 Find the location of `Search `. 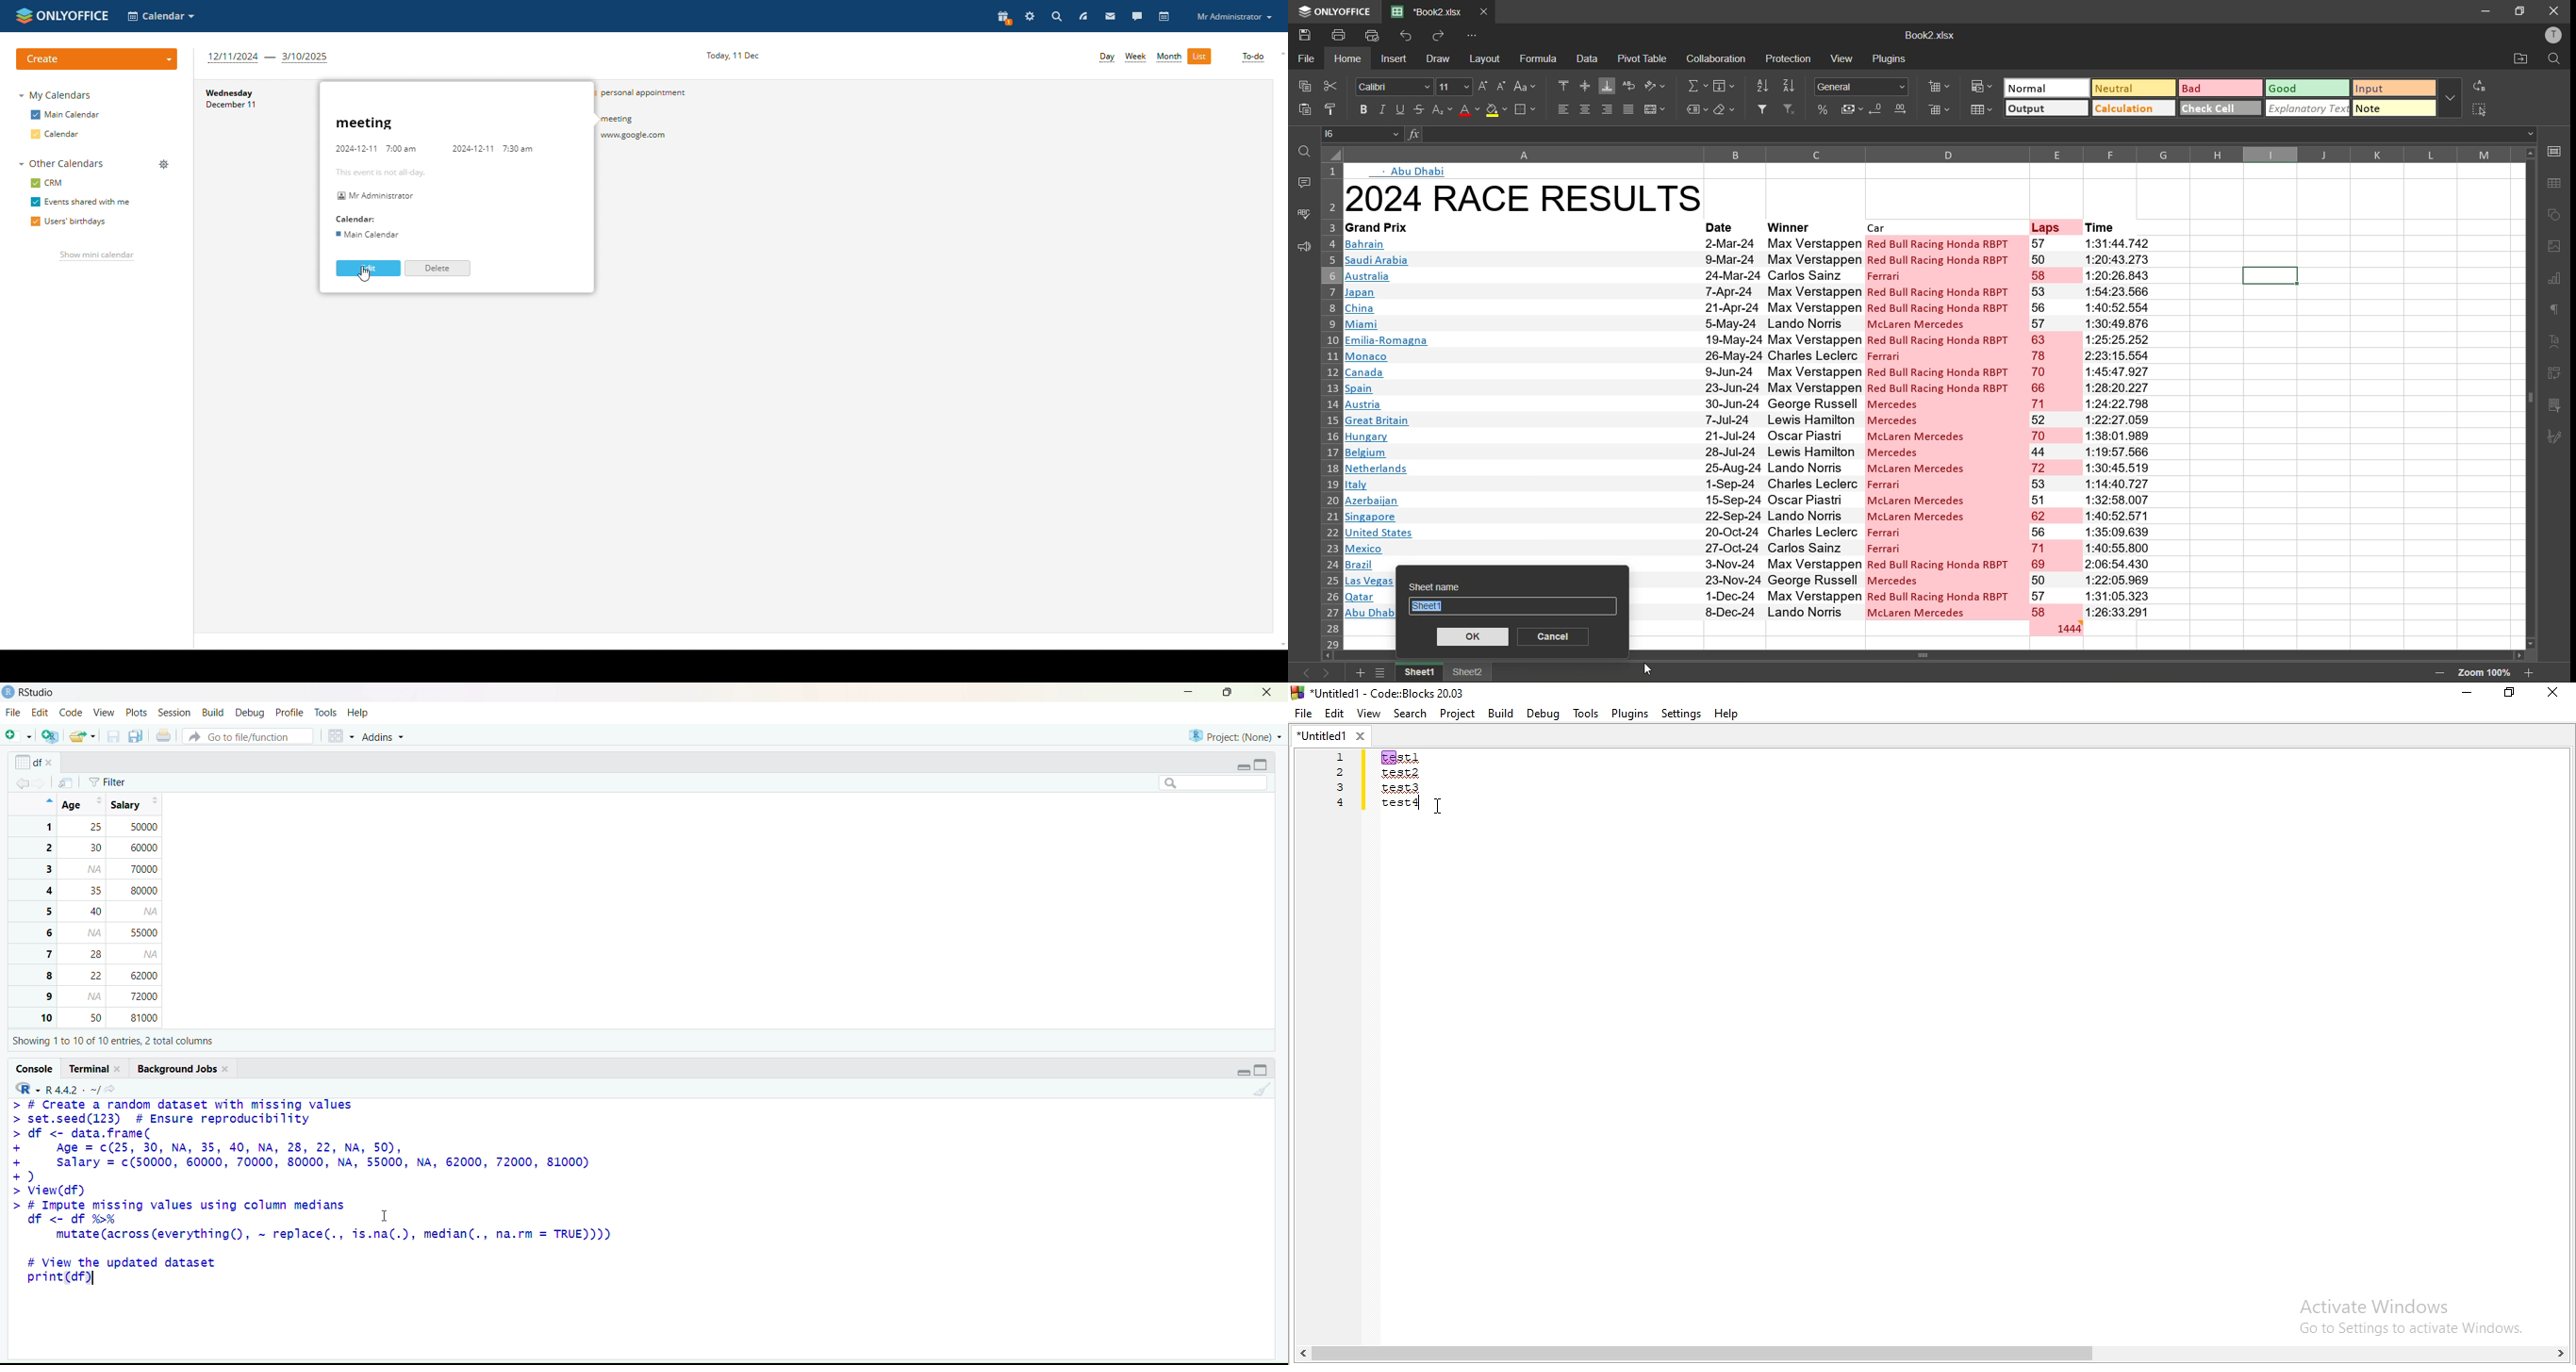

Search  is located at coordinates (1412, 715).